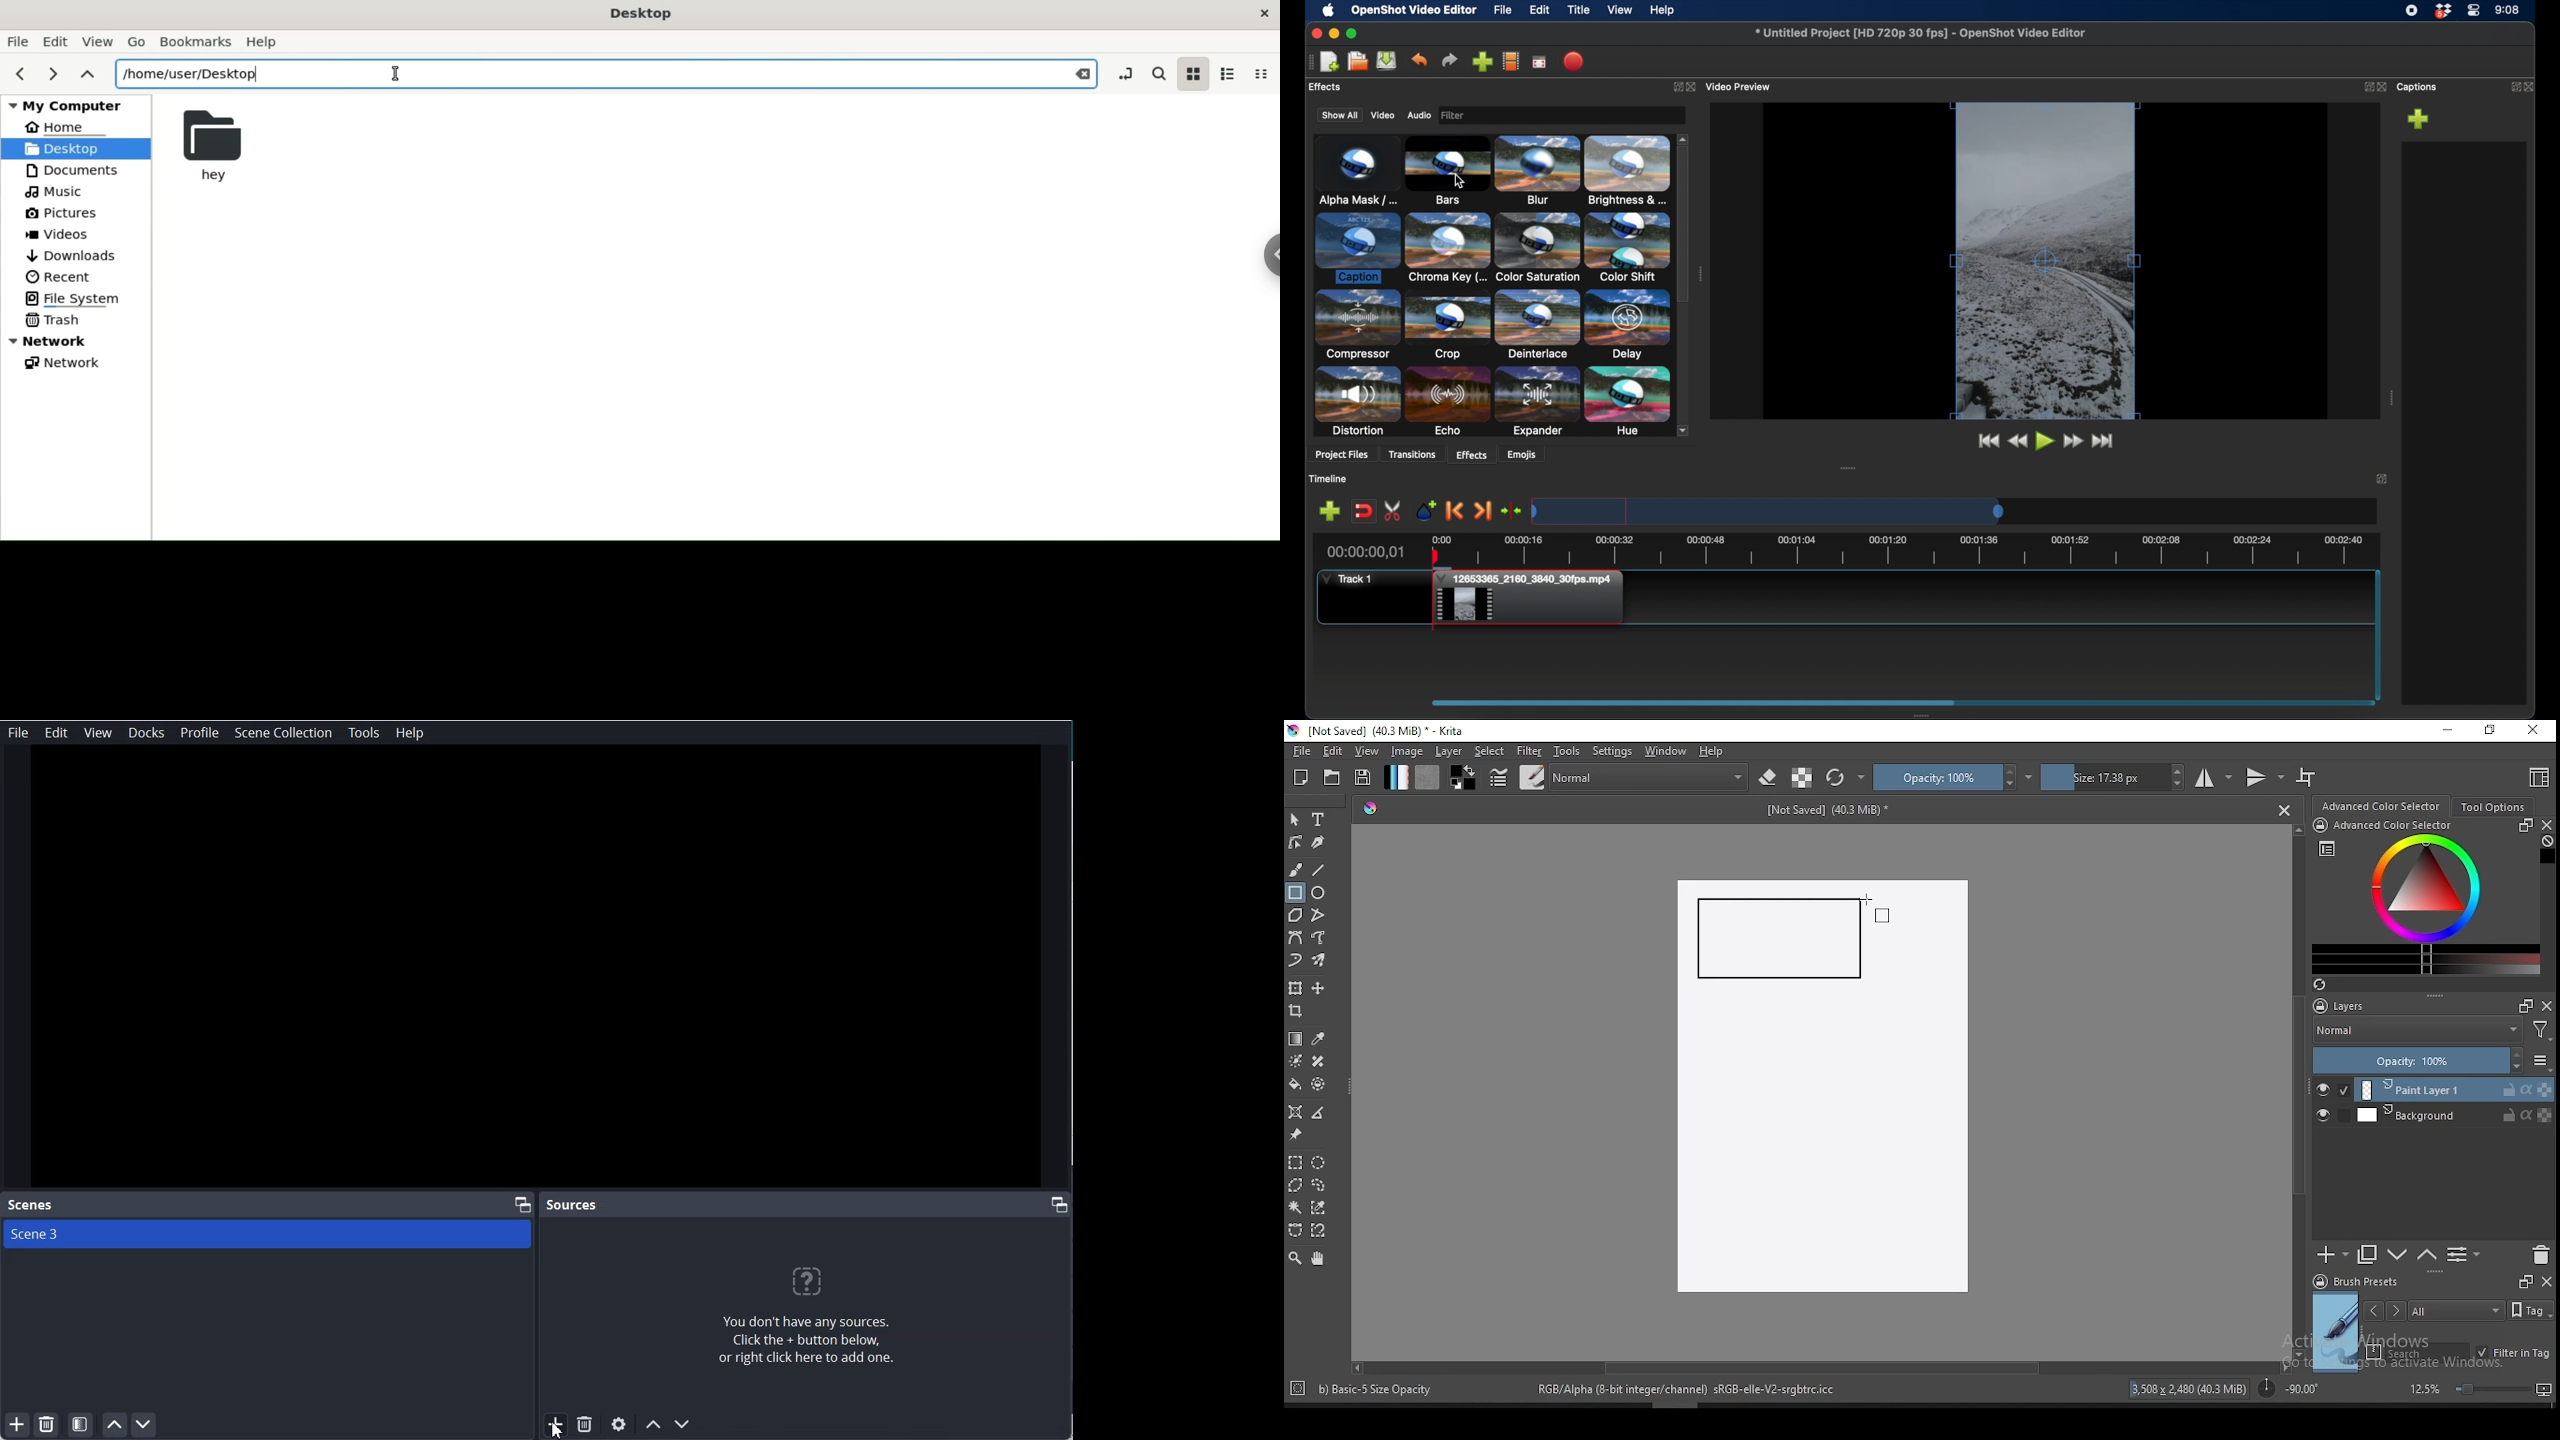 The height and width of the screenshot is (1456, 2576). Describe the element at coordinates (1316, 1259) in the screenshot. I see `pan tool` at that location.